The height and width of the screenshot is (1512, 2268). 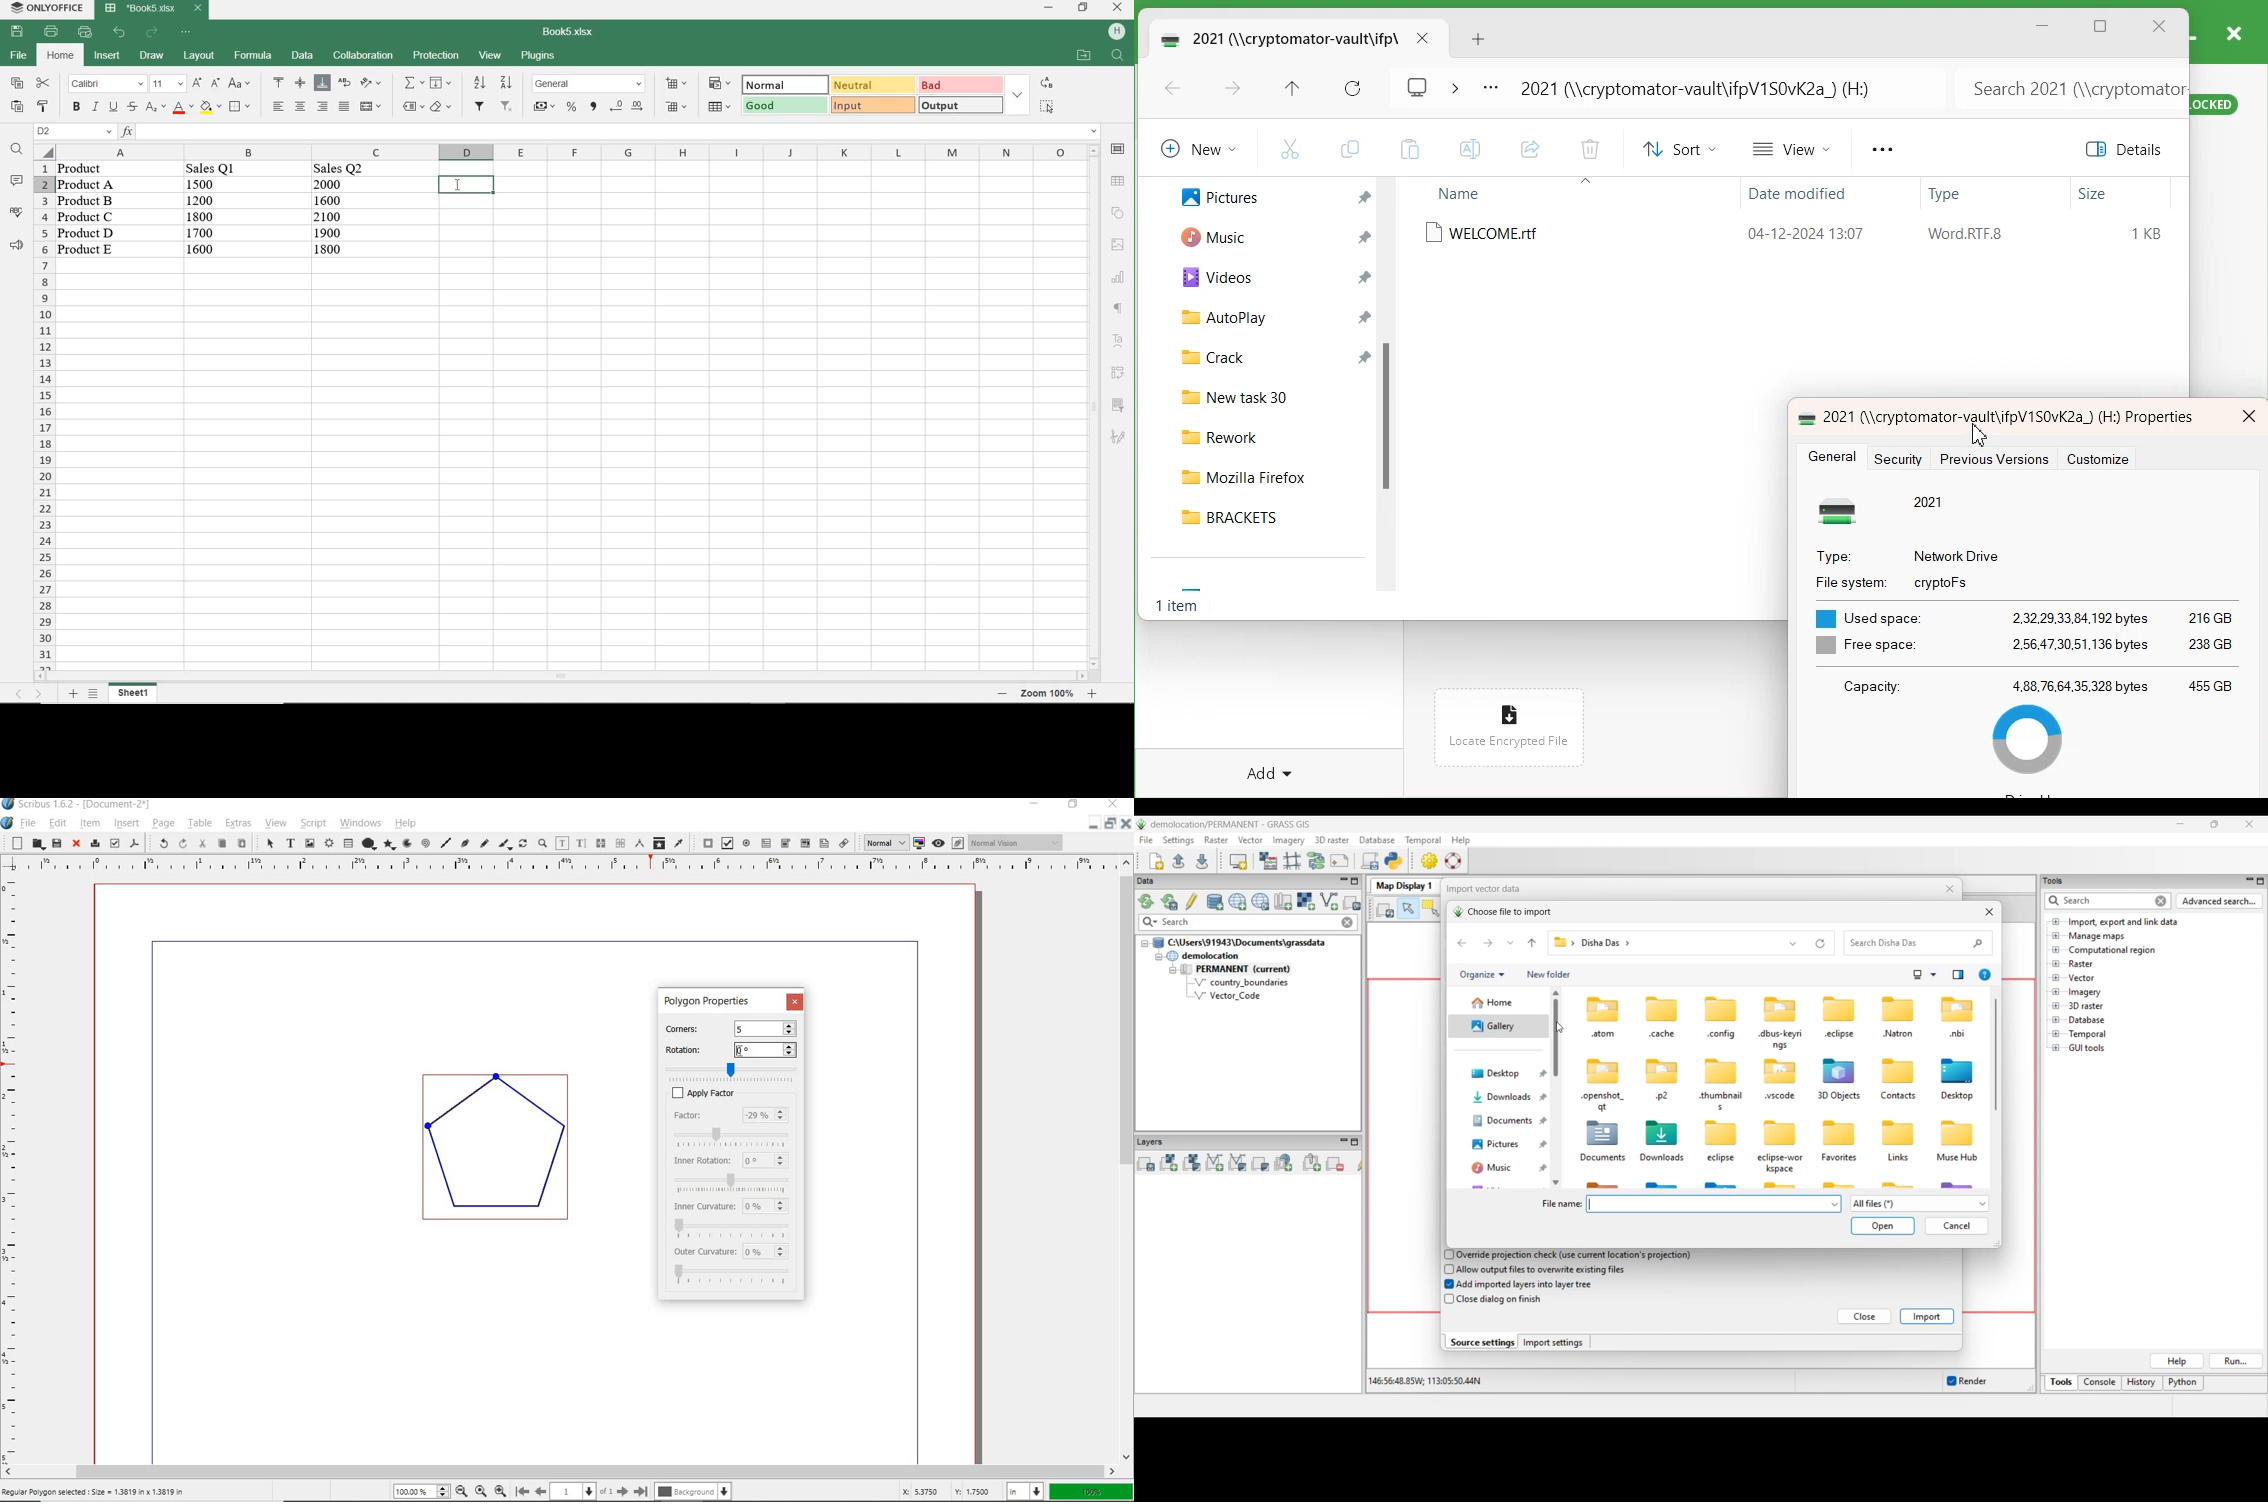 What do you see at coordinates (1118, 180) in the screenshot?
I see `table` at bounding box center [1118, 180].